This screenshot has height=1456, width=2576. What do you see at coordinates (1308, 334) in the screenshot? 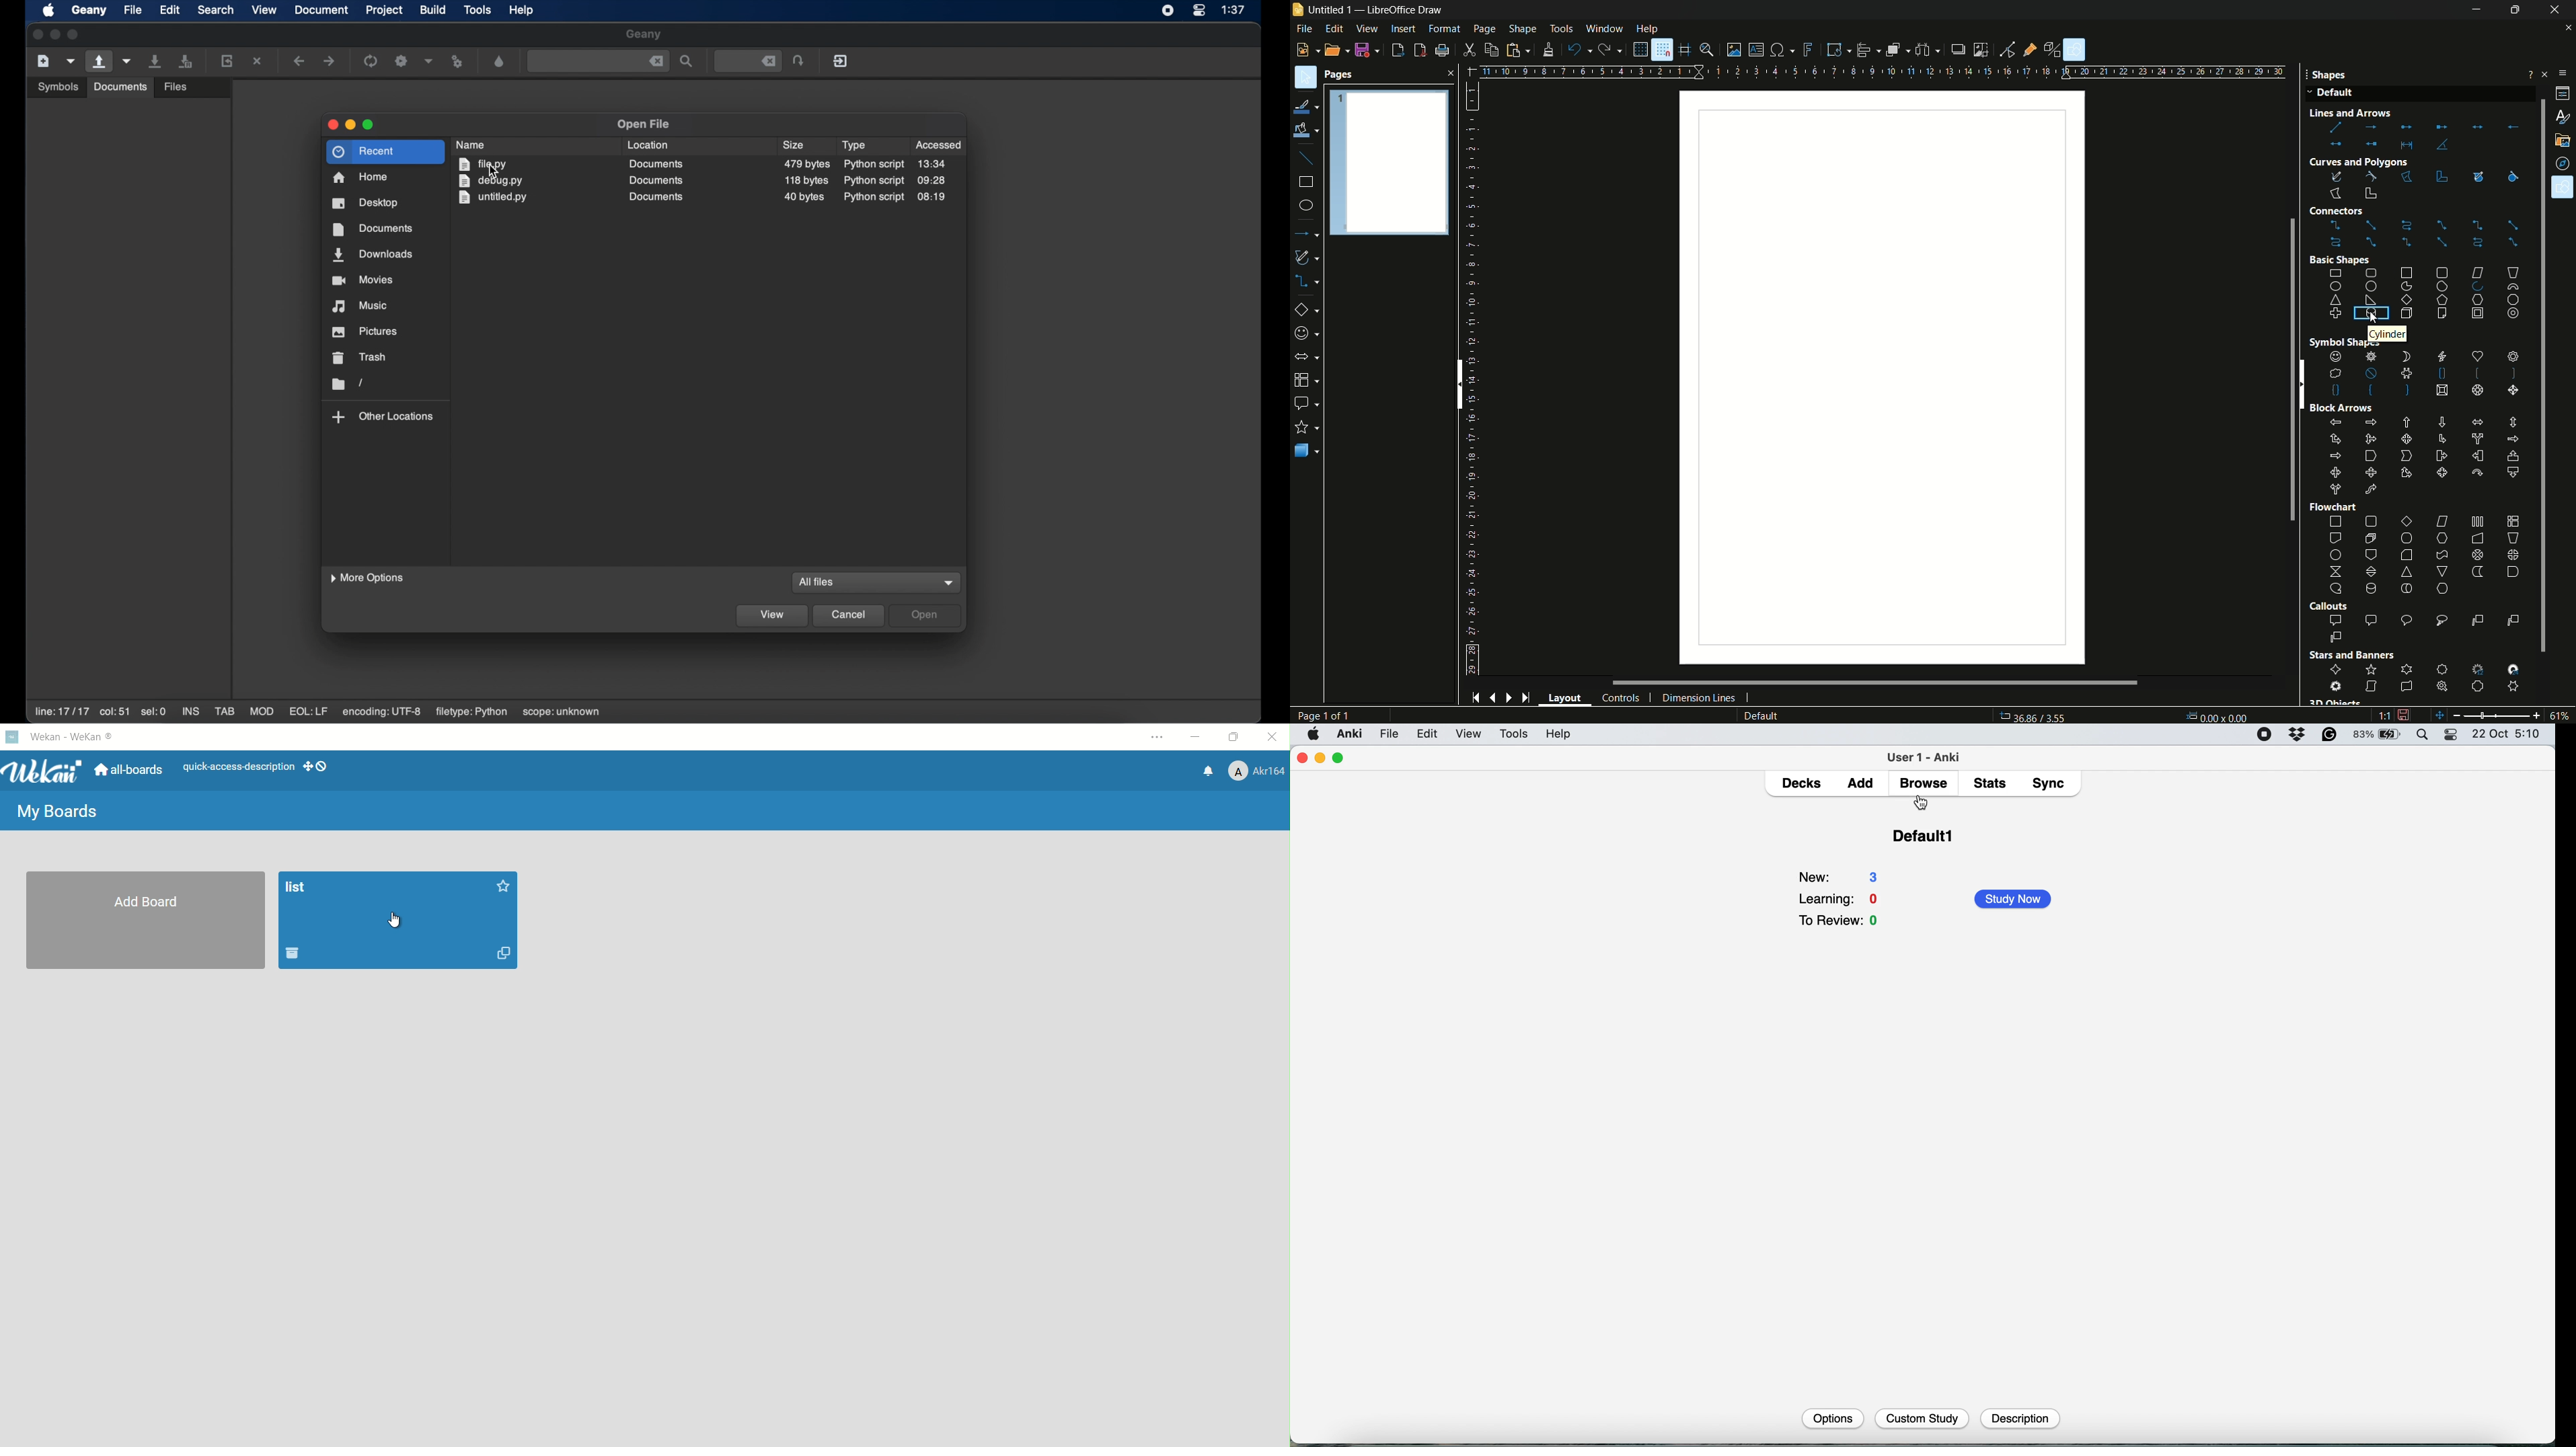
I see `symbol shapes` at bounding box center [1308, 334].